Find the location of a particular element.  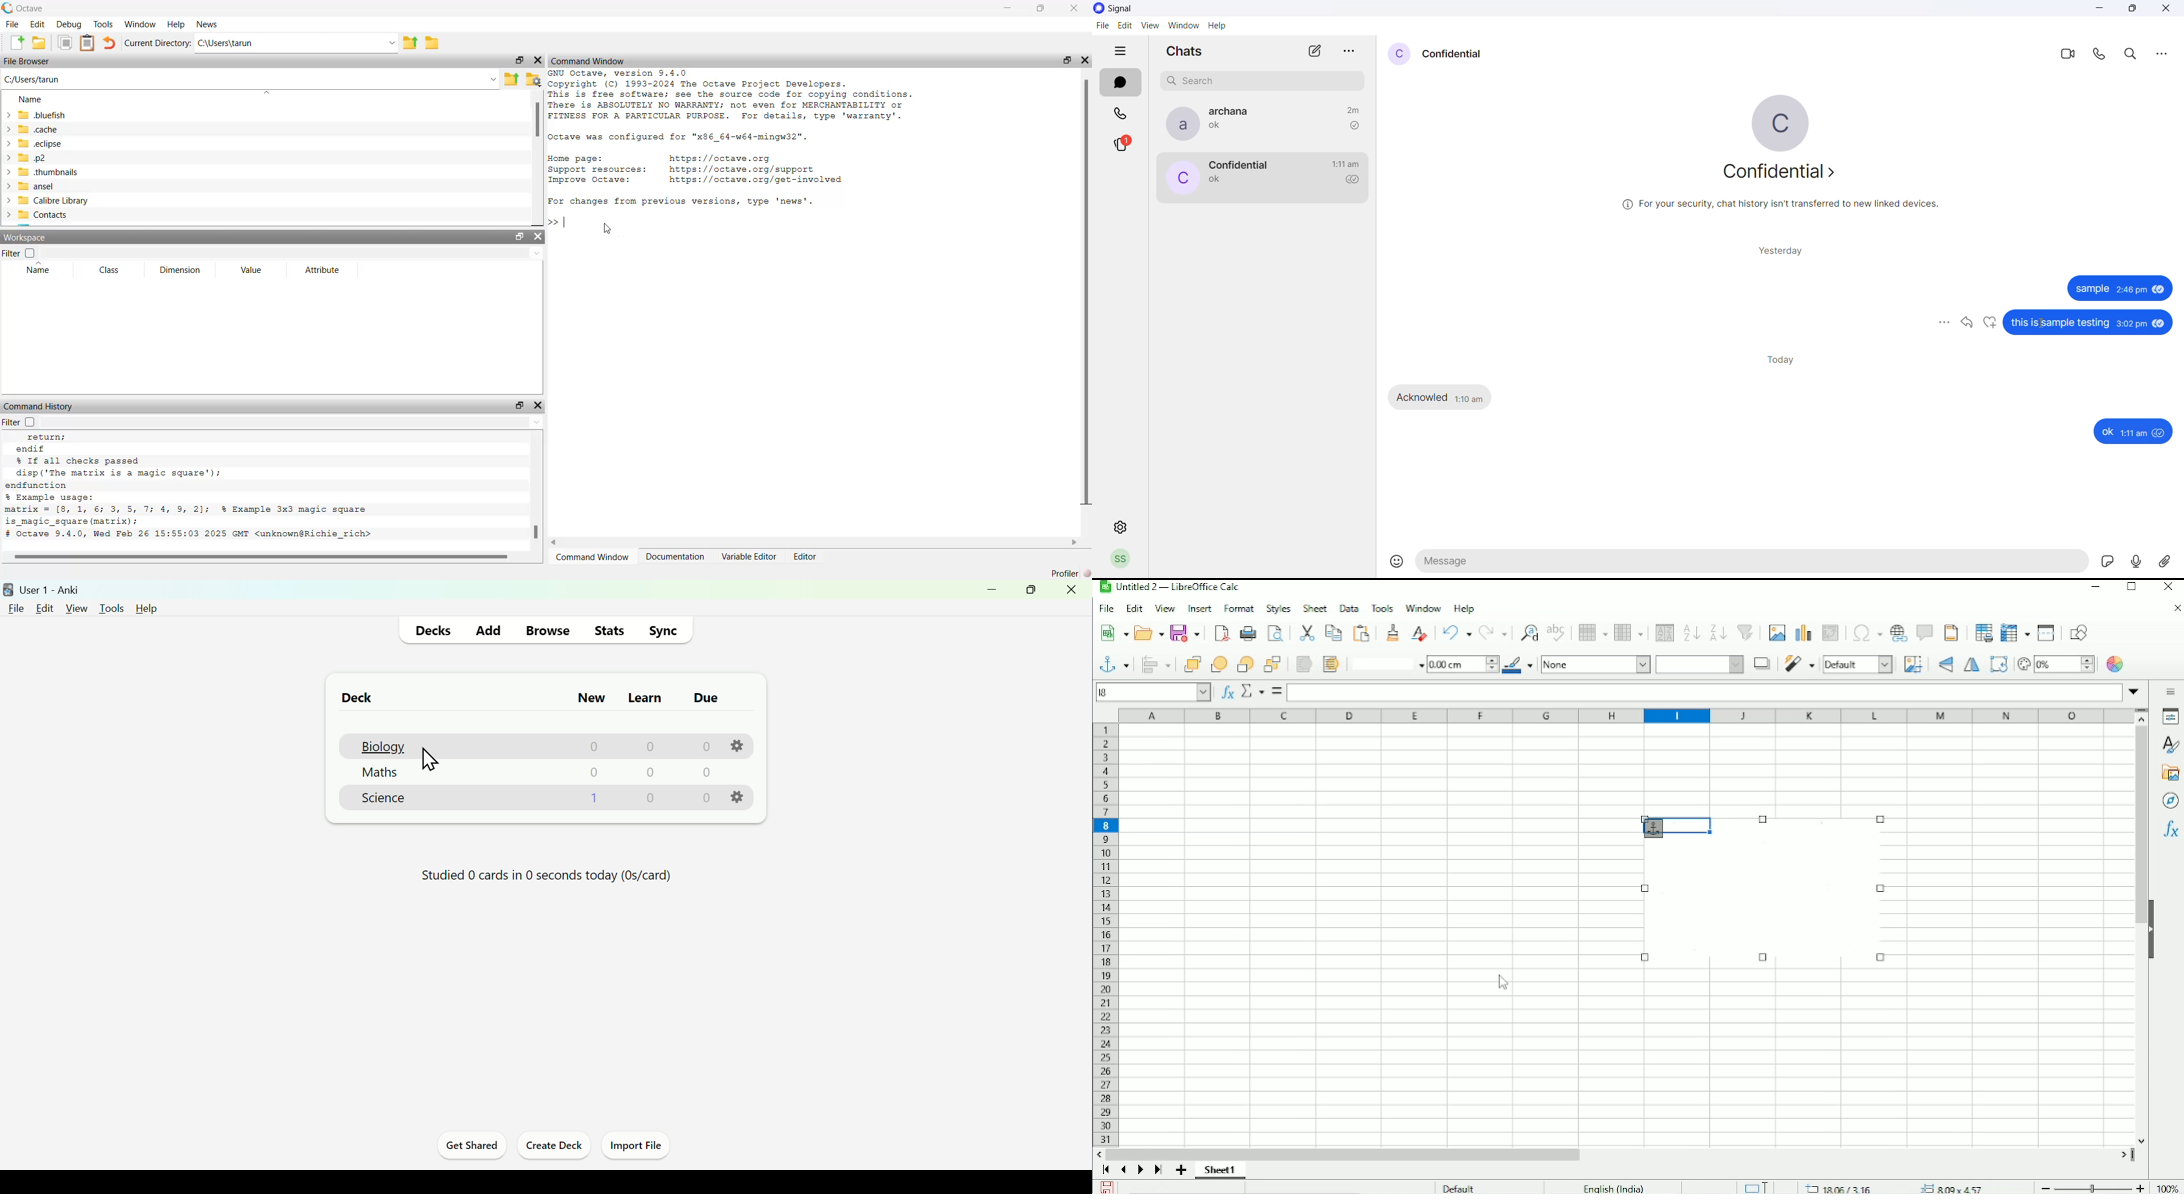

search in chats is located at coordinates (2133, 54).